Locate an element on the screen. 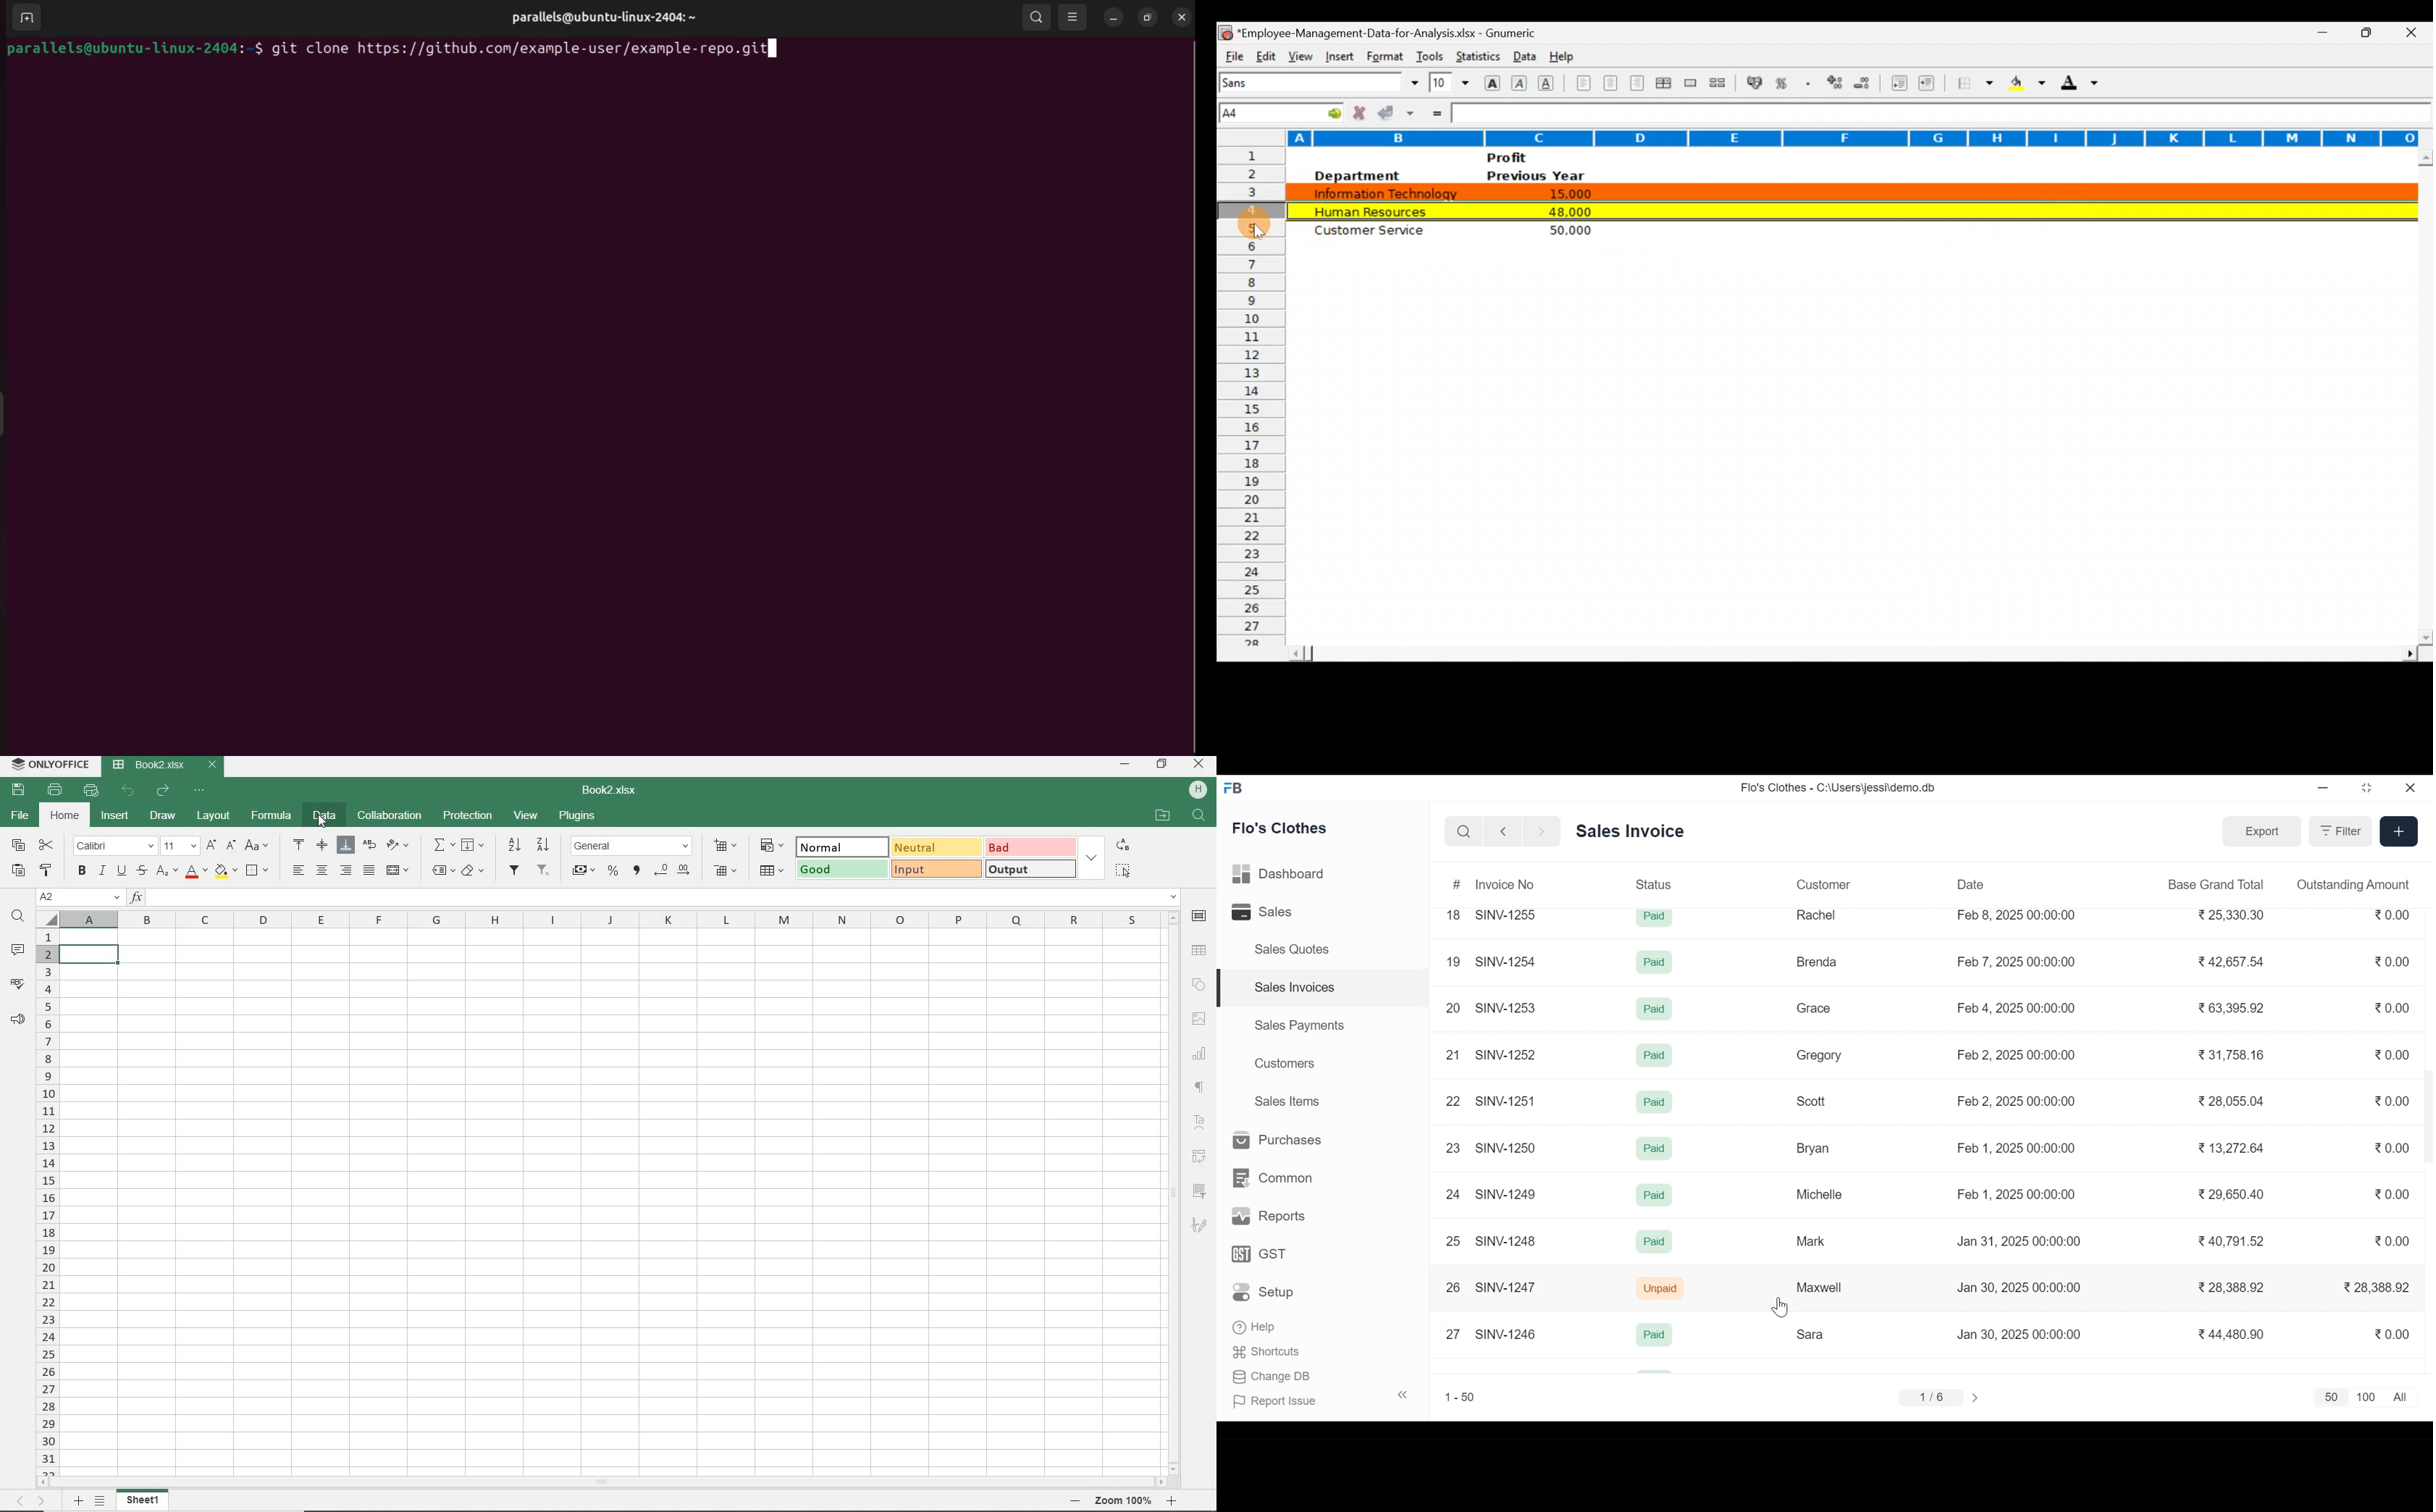  Create is located at coordinates (2398, 830).